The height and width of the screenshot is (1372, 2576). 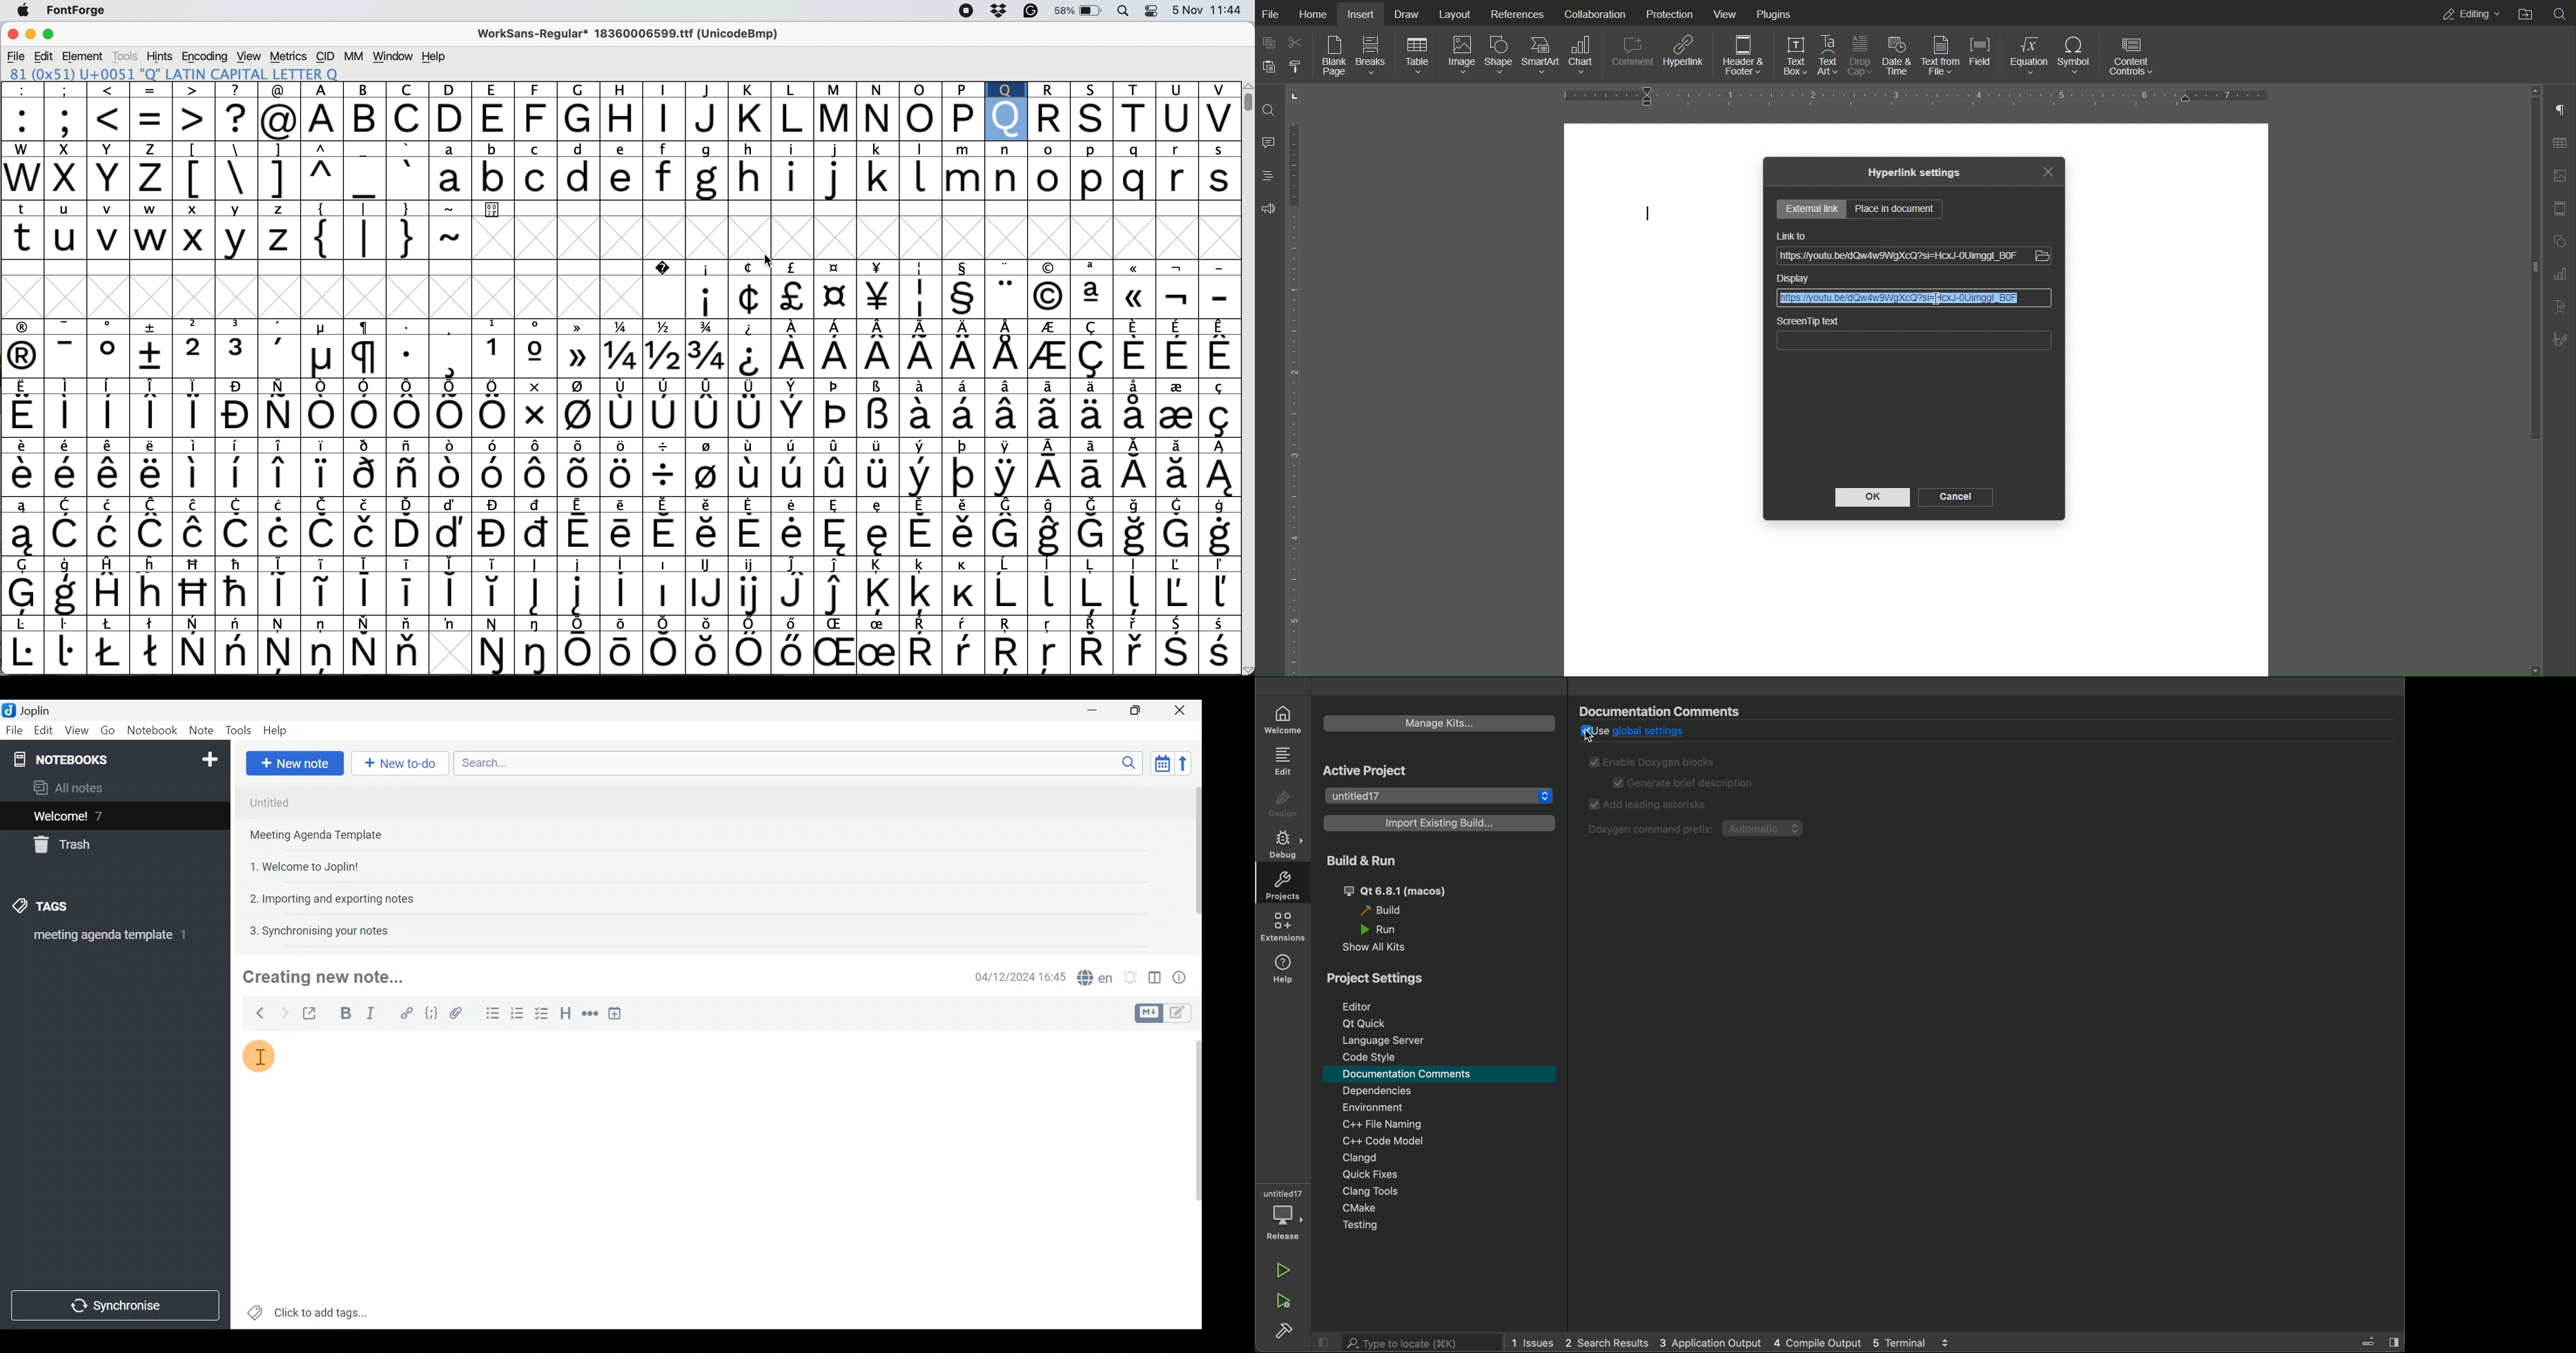 What do you see at coordinates (2559, 107) in the screenshot?
I see `Paragraph Settings` at bounding box center [2559, 107].